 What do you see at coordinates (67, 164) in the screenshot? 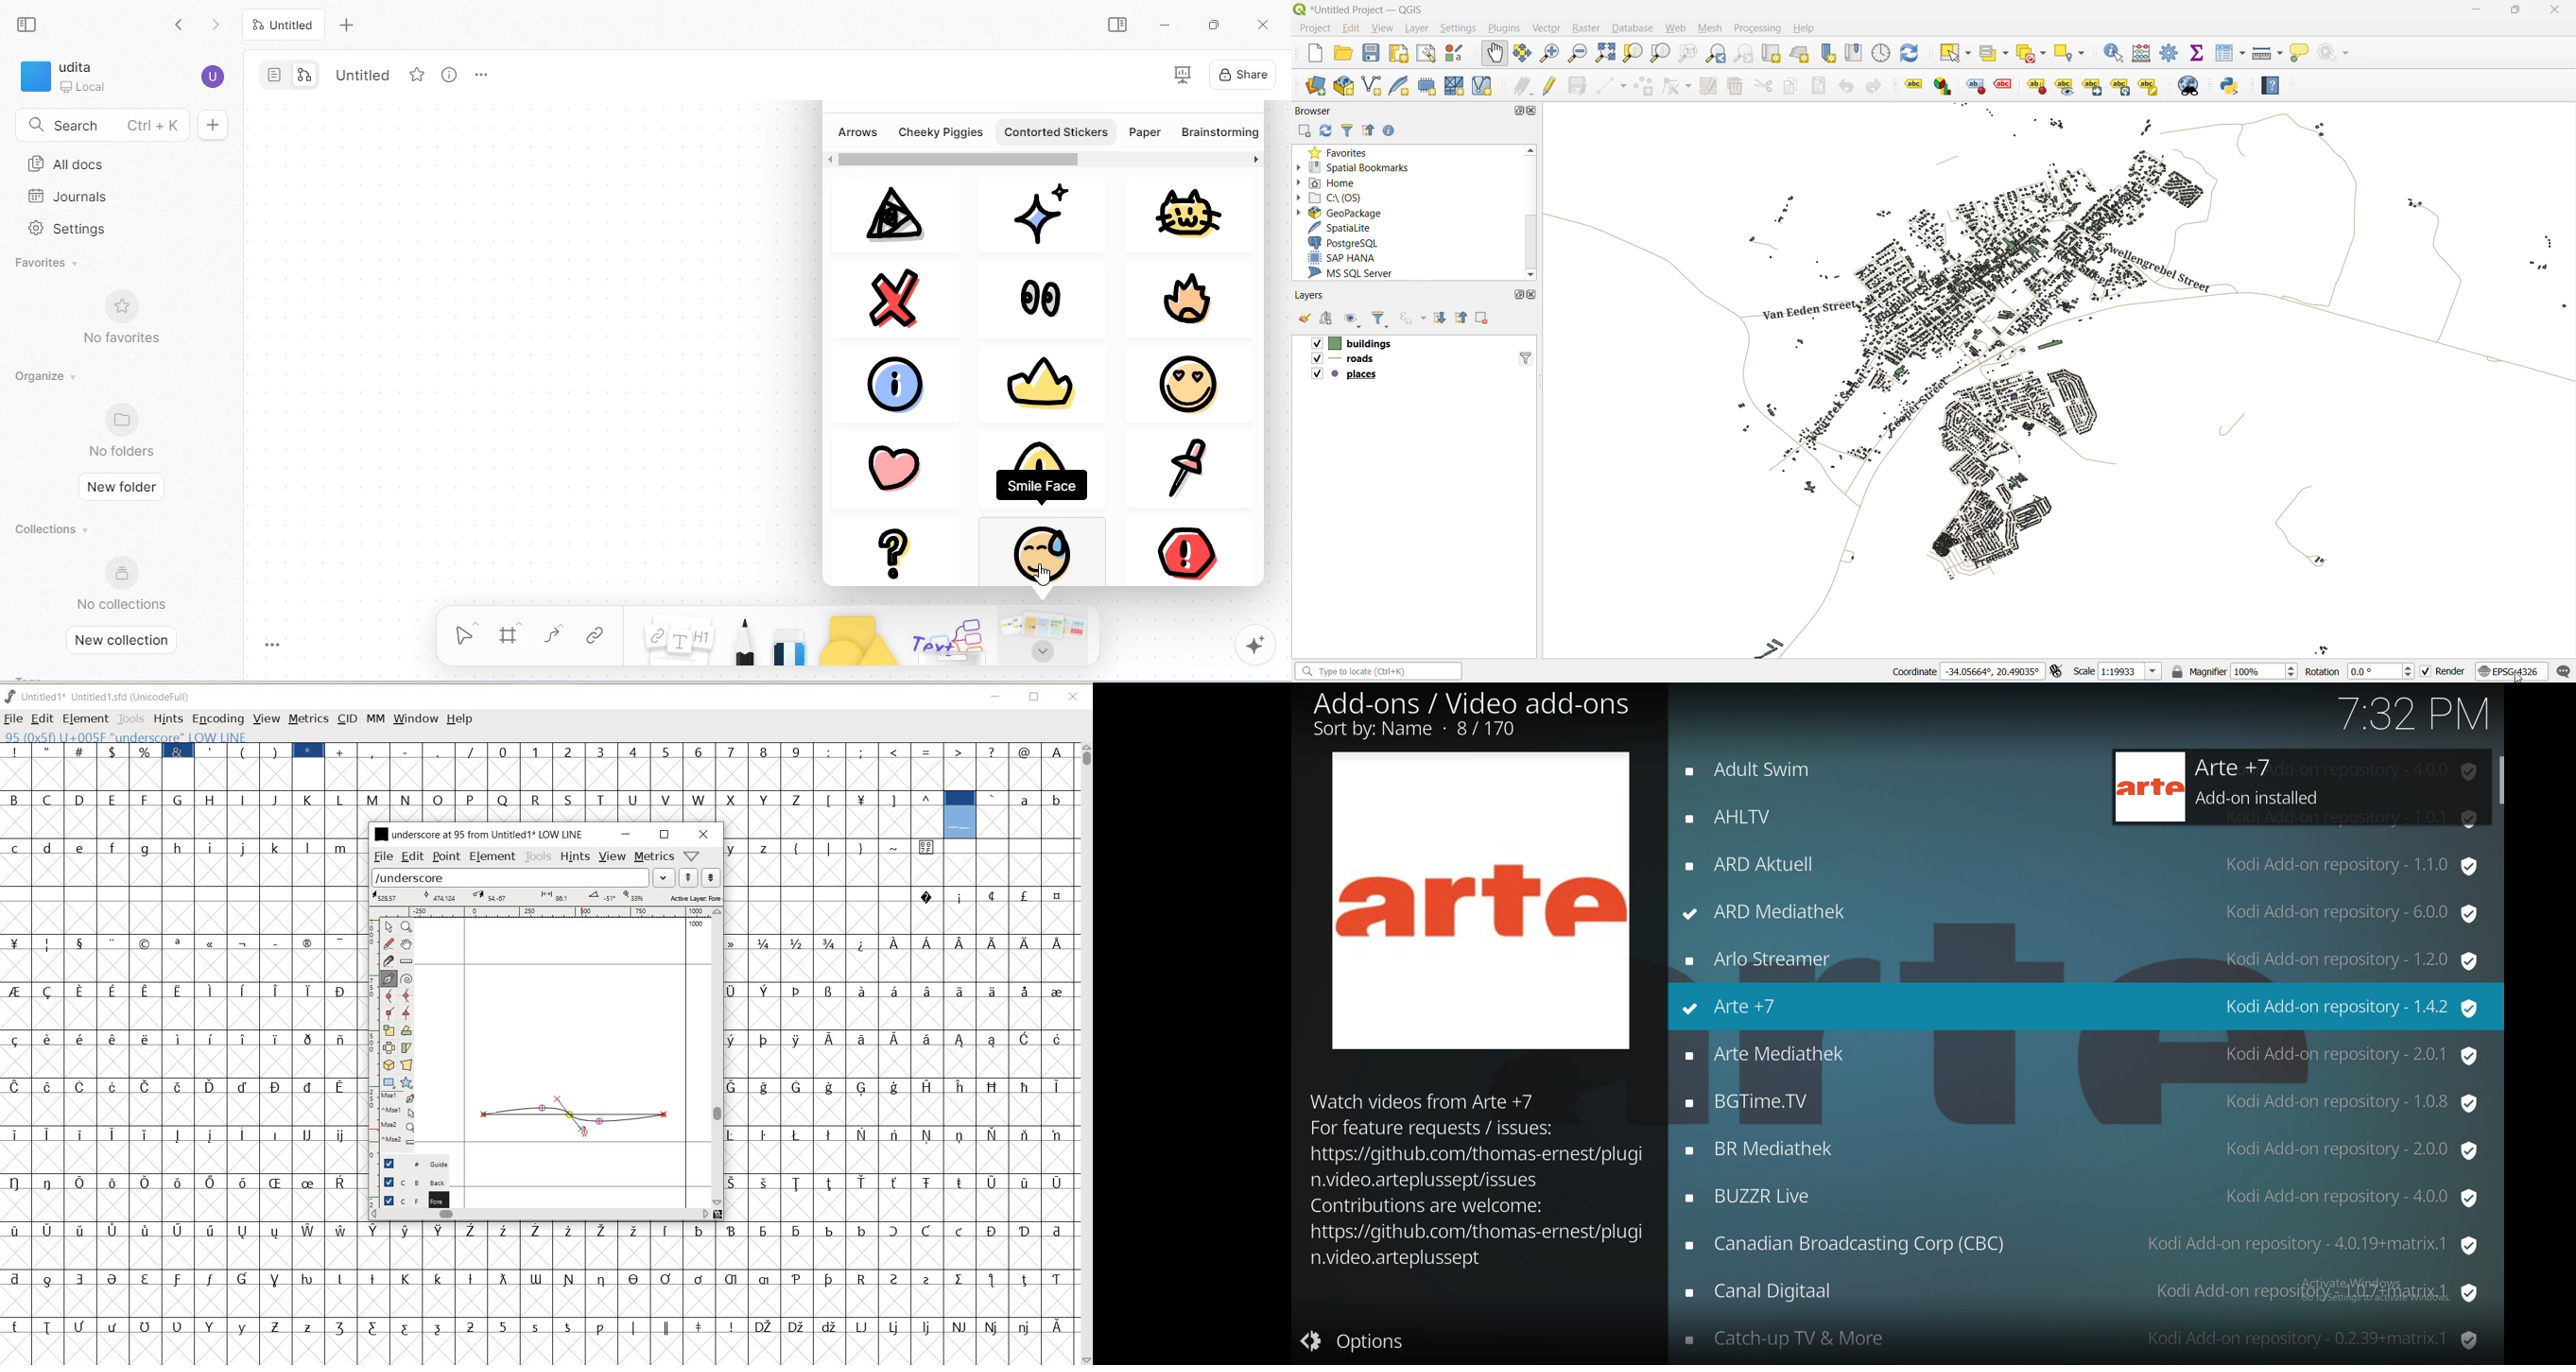
I see `all docs` at bounding box center [67, 164].